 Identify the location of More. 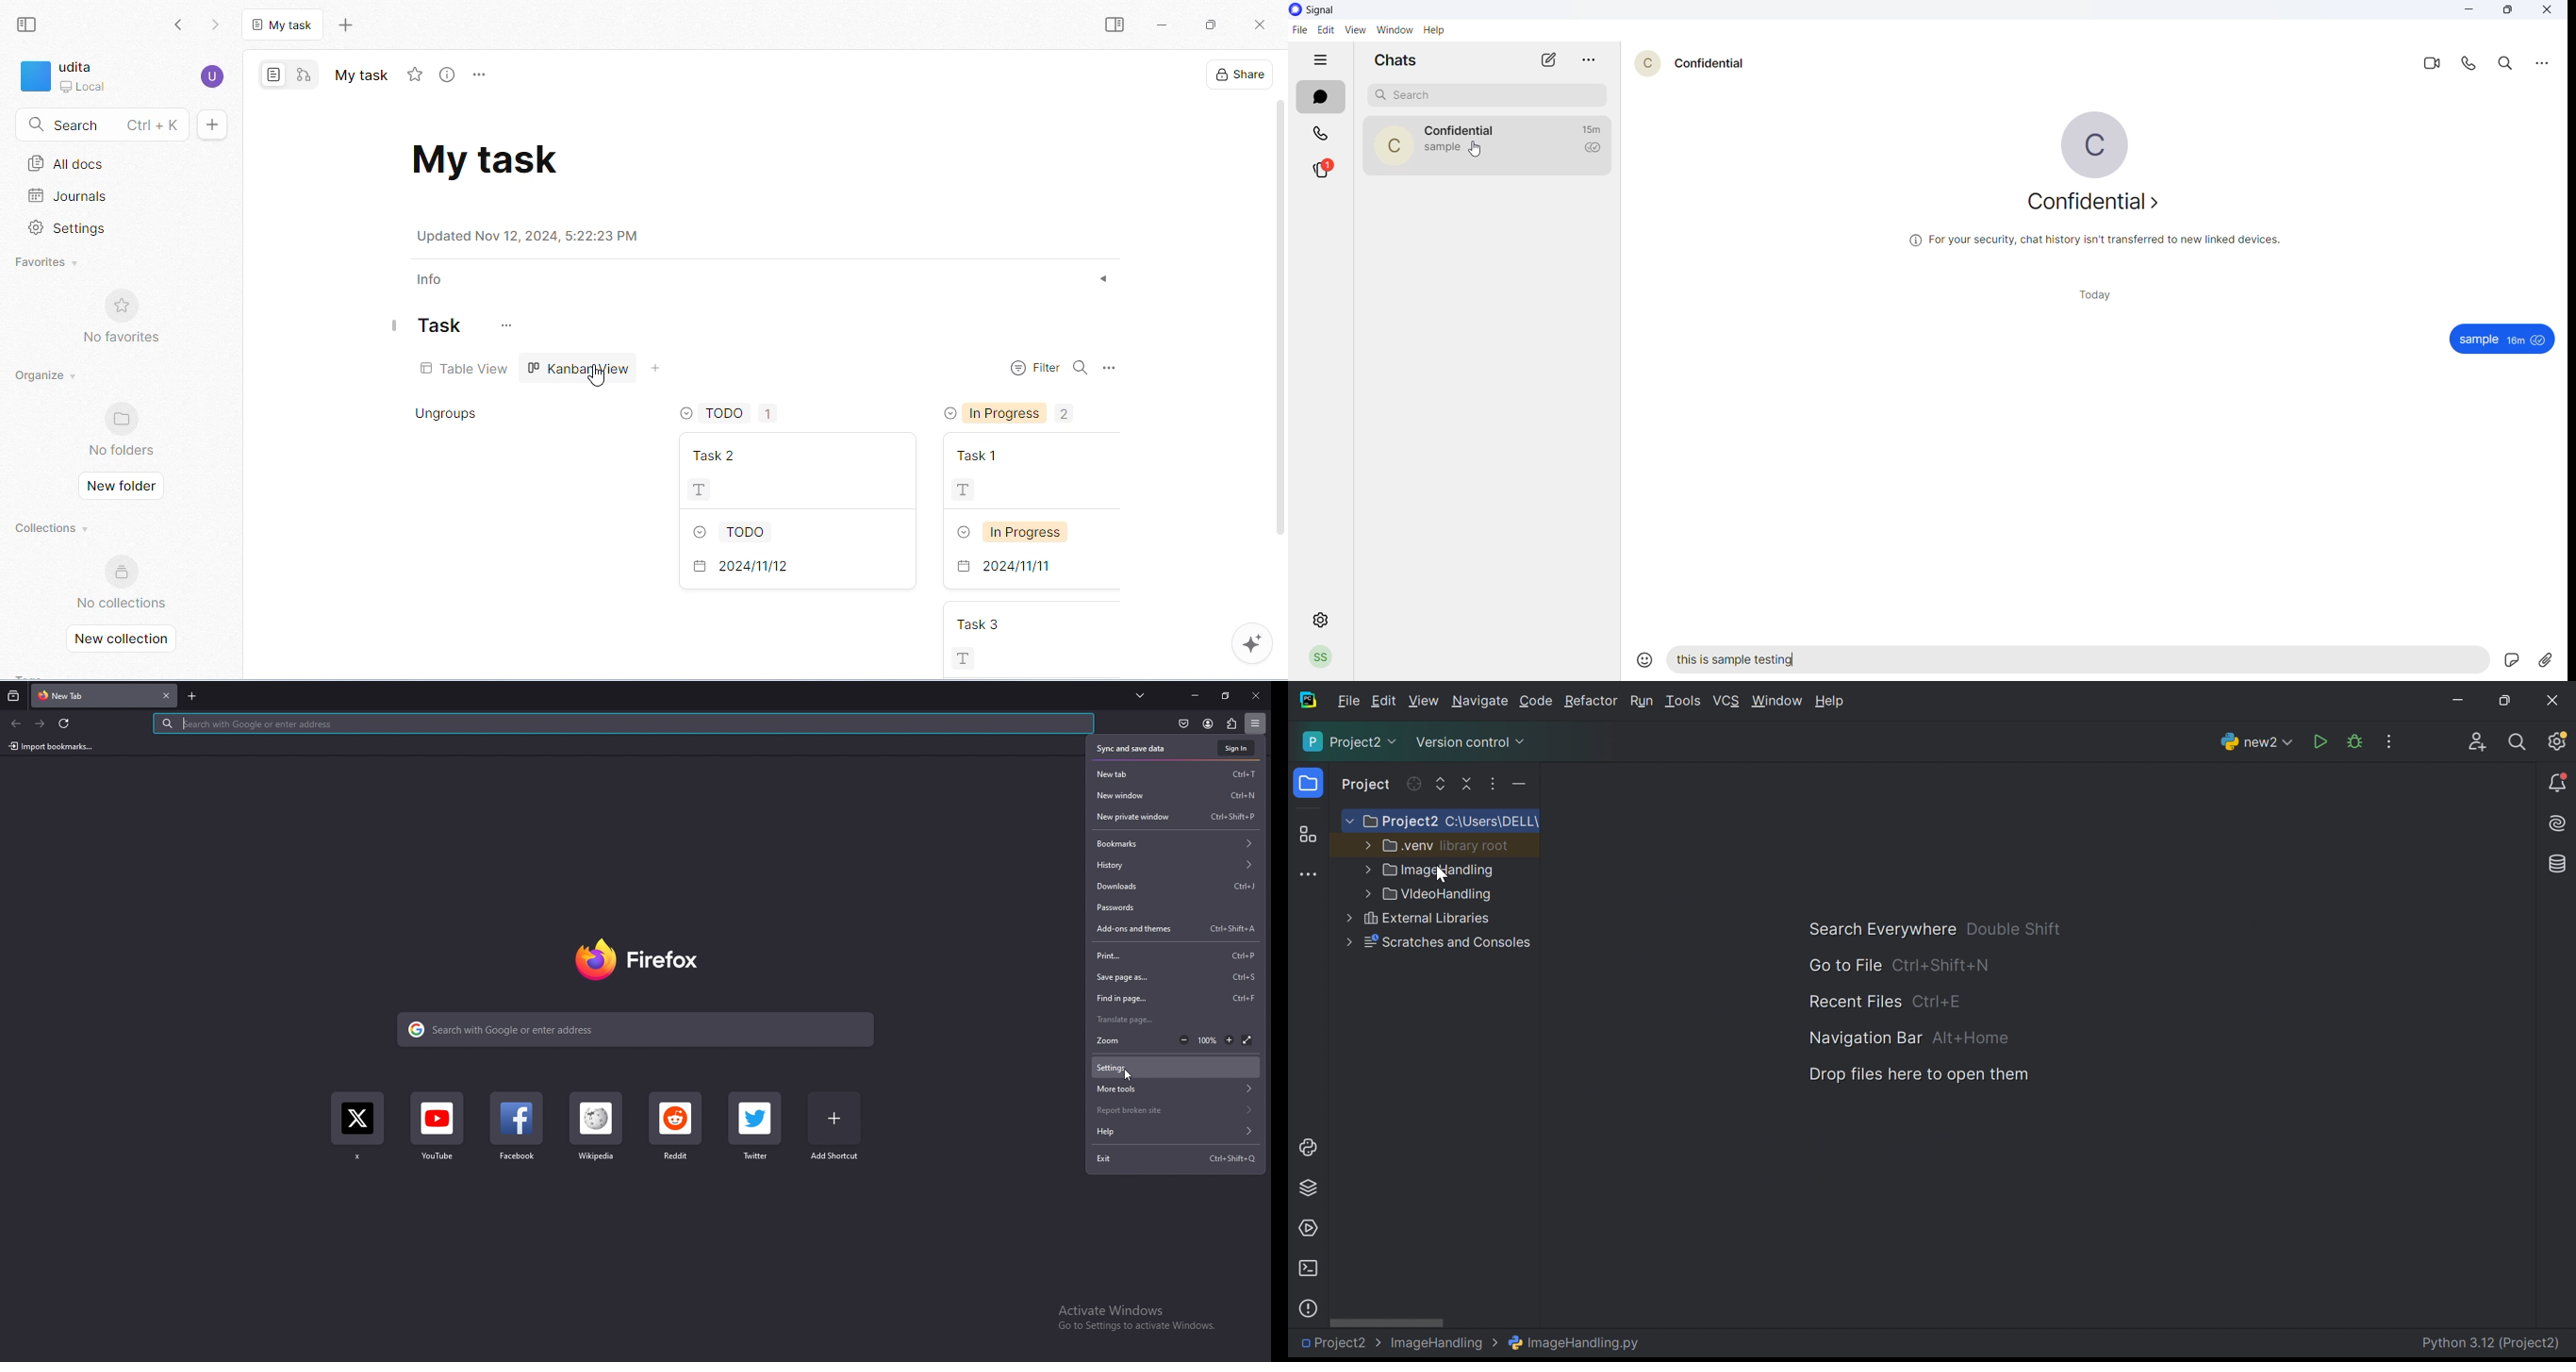
(1346, 822).